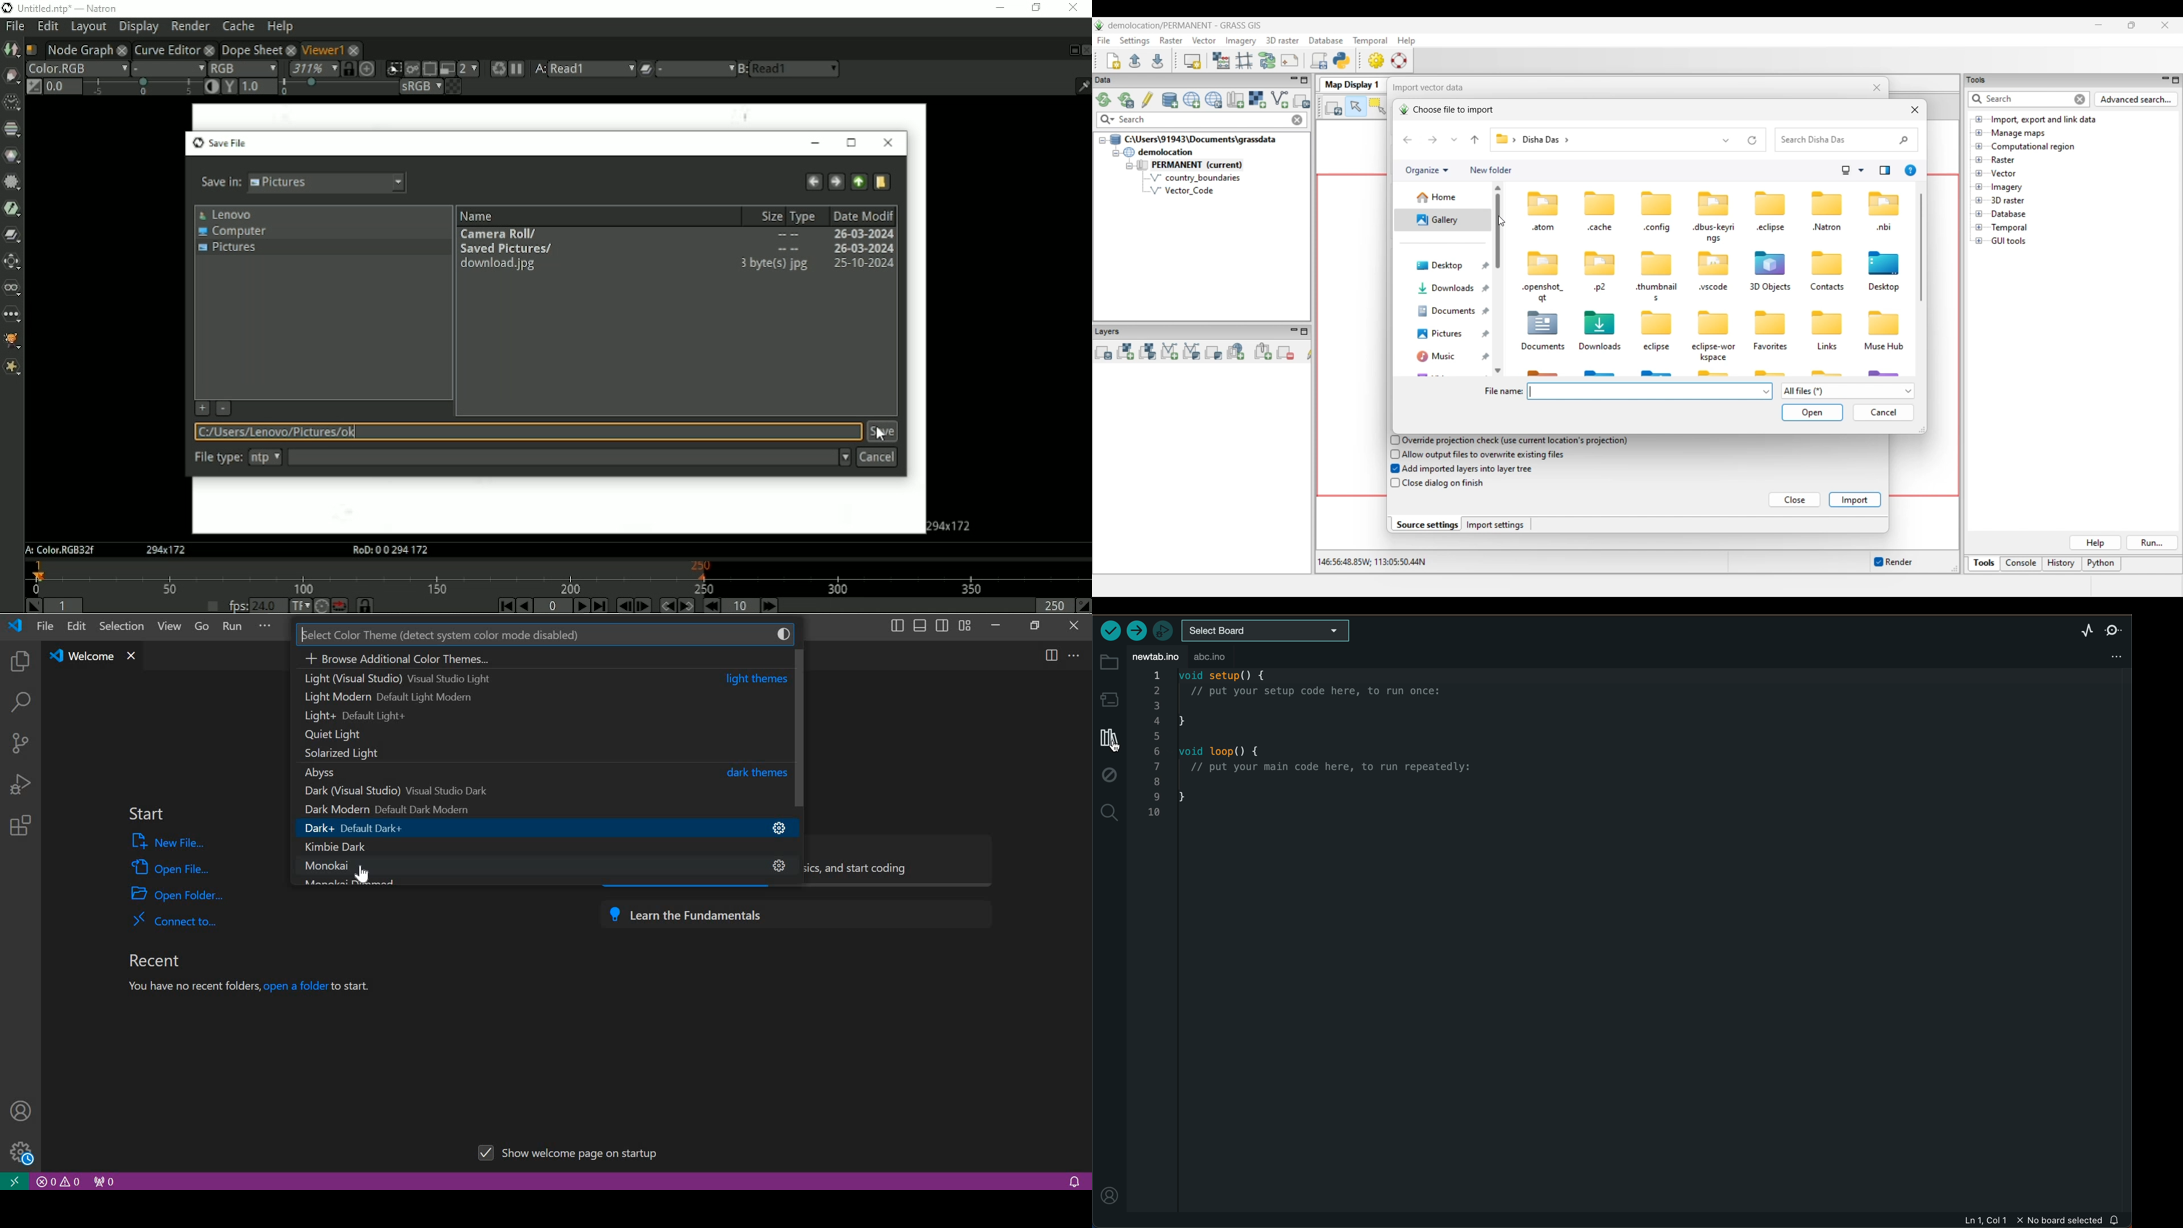  I want to click on file information, so click(2032, 1220).